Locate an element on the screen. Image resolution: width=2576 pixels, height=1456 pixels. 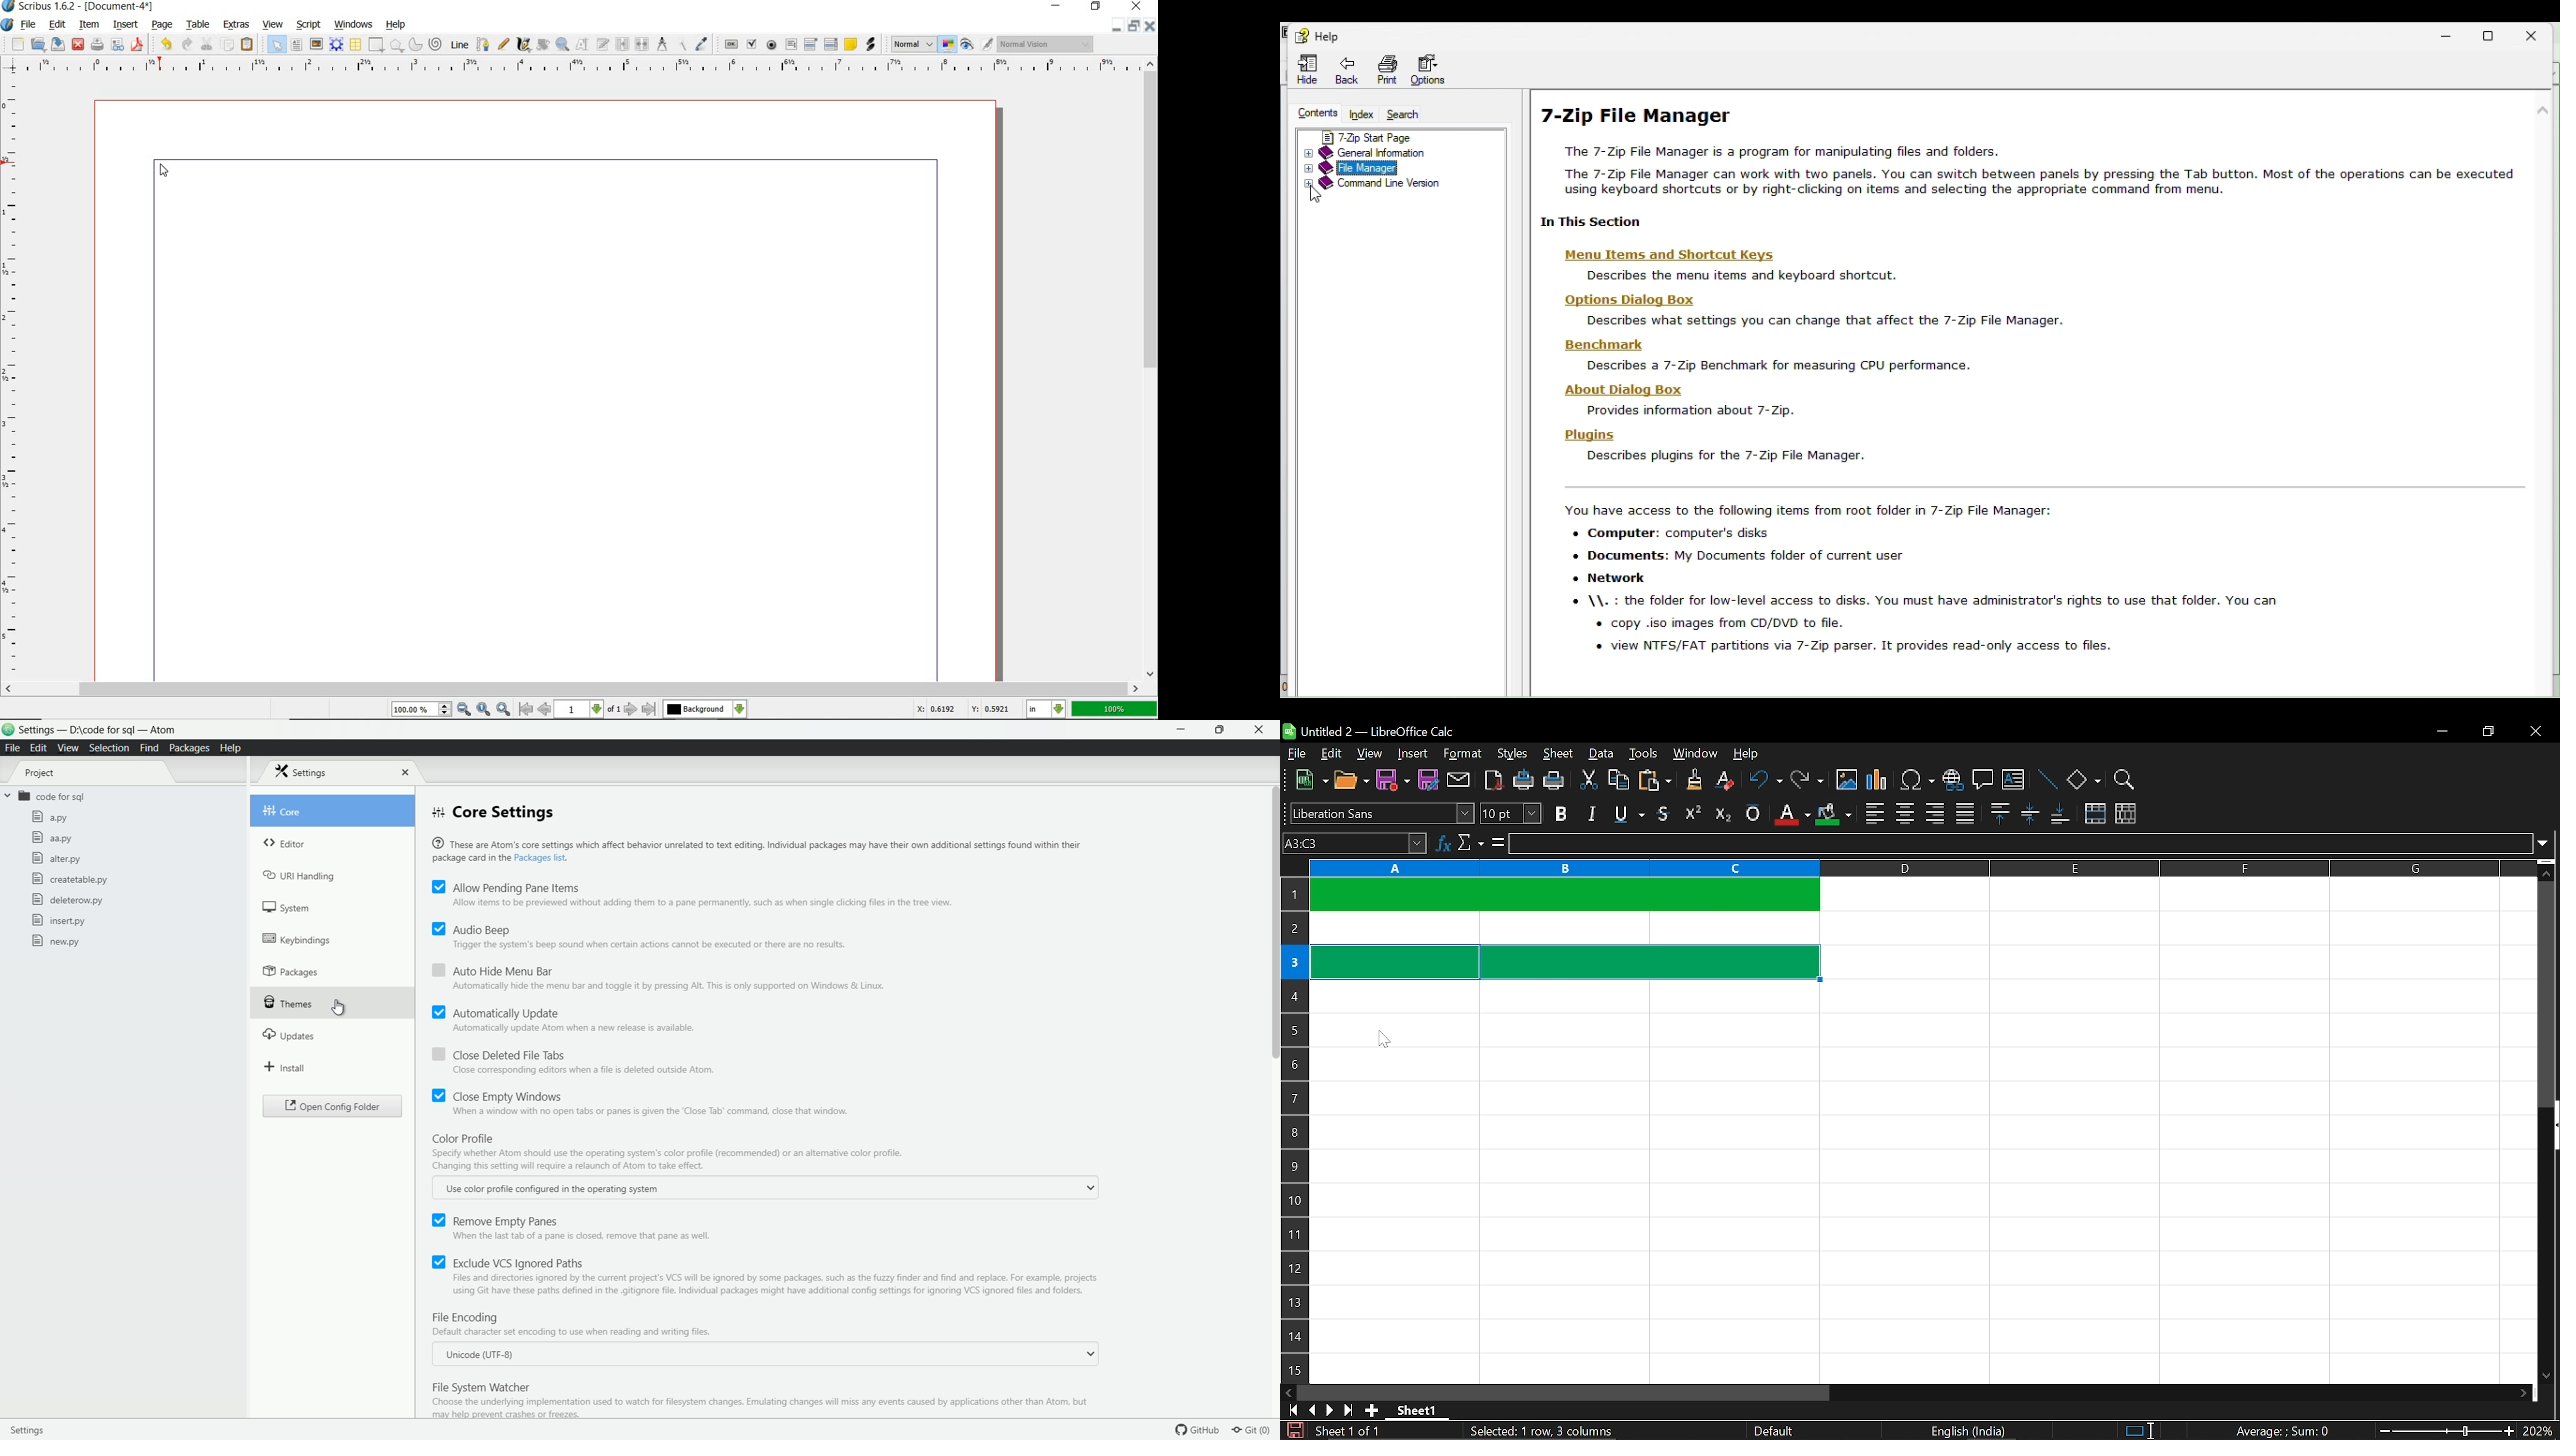
go to first page is located at coordinates (527, 710).